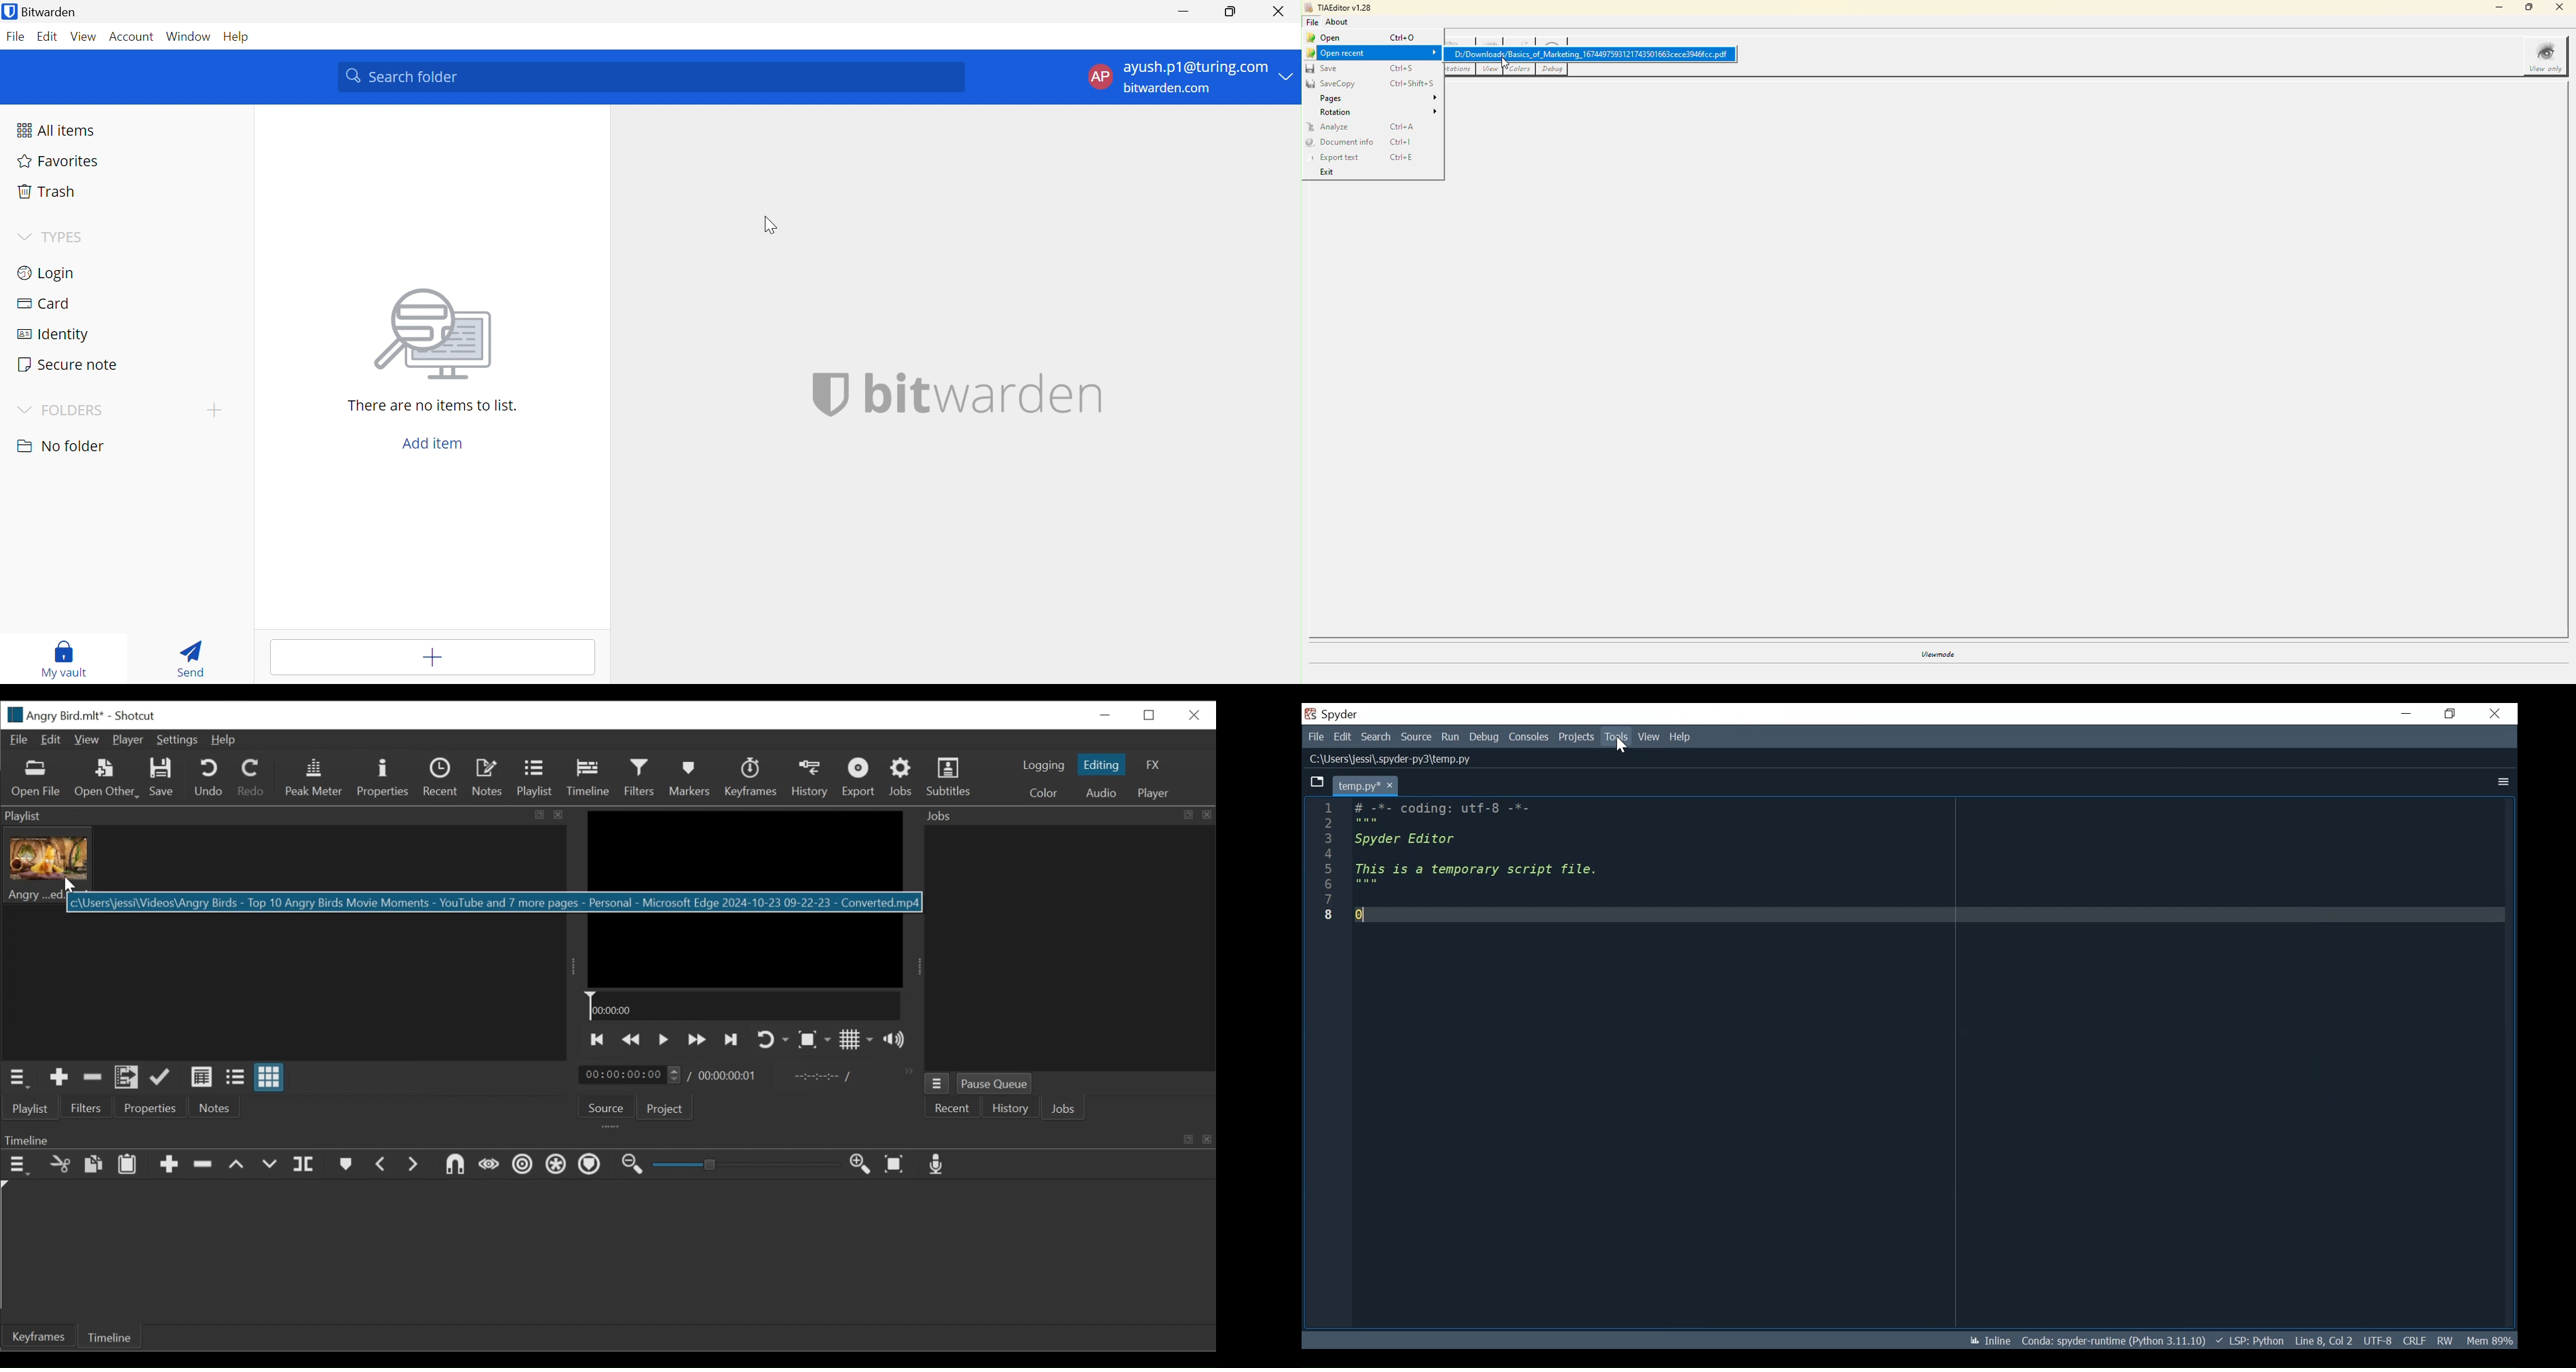 The height and width of the screenshot is (1372, 2576). I want to click on Source, so click(1416, 737).